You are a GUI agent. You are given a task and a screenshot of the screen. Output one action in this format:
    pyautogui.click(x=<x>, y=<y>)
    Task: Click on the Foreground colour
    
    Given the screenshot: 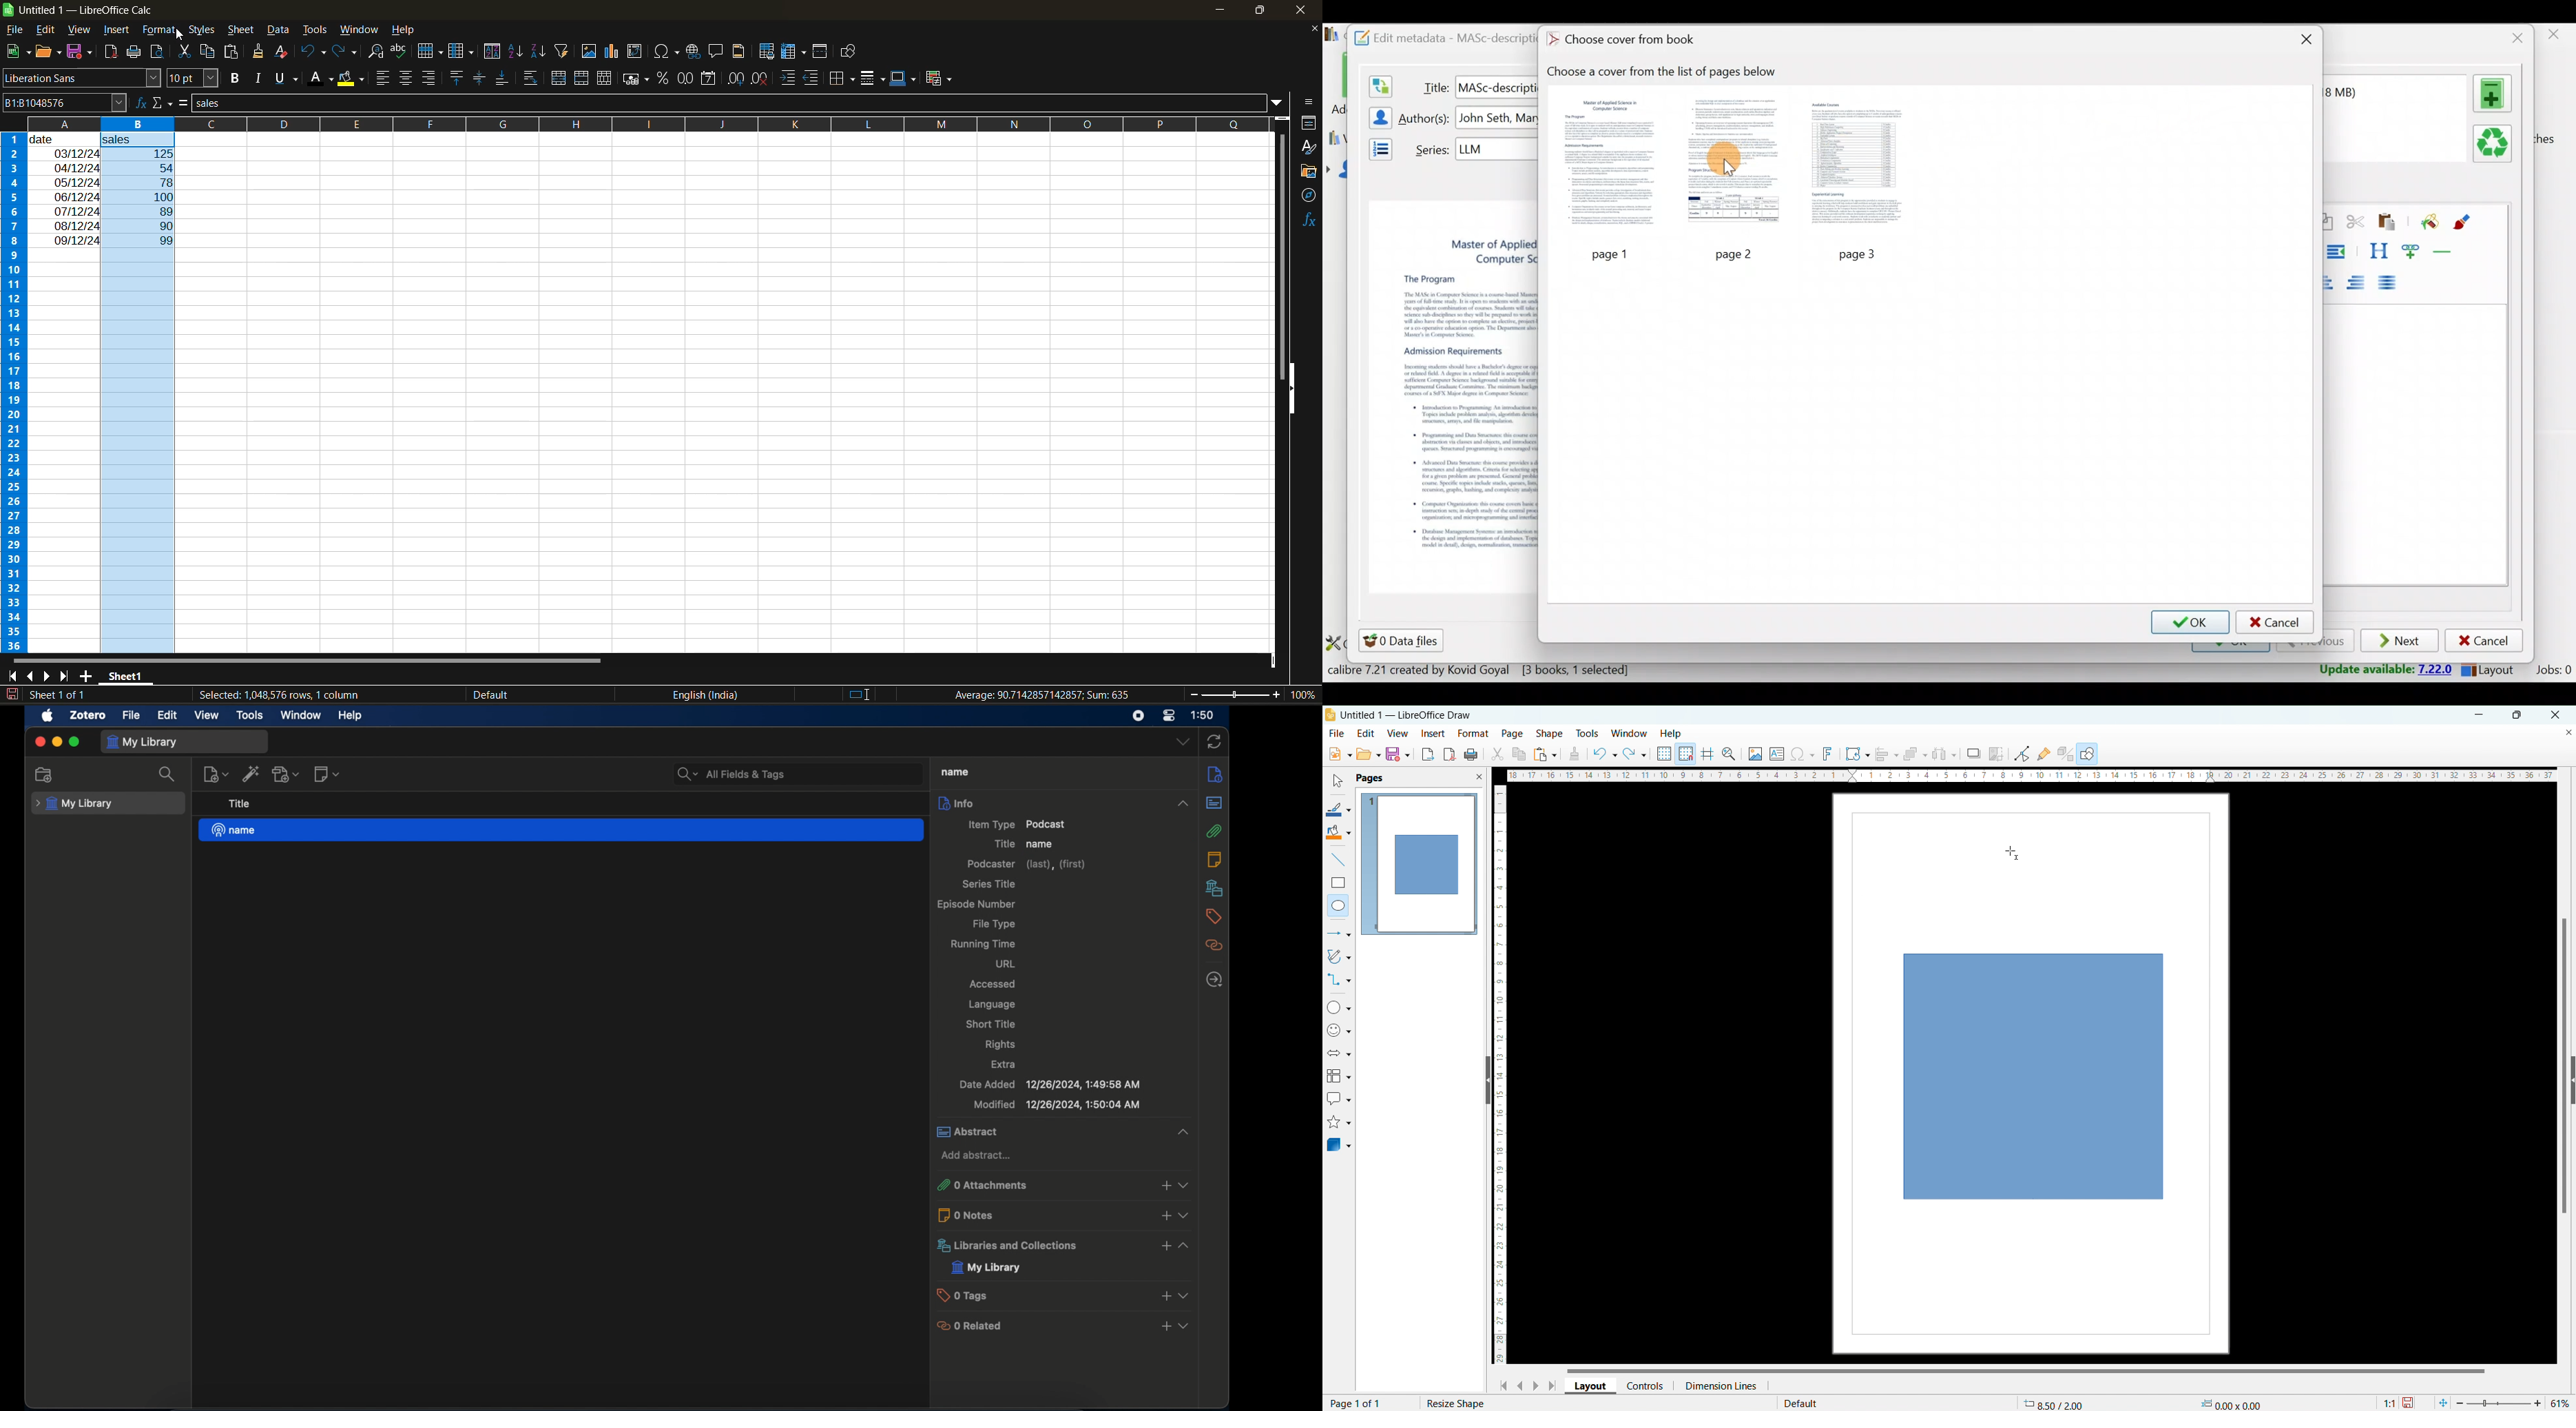 What is the action you would take?
    pyautogui.click(x=2464, y=222)
    